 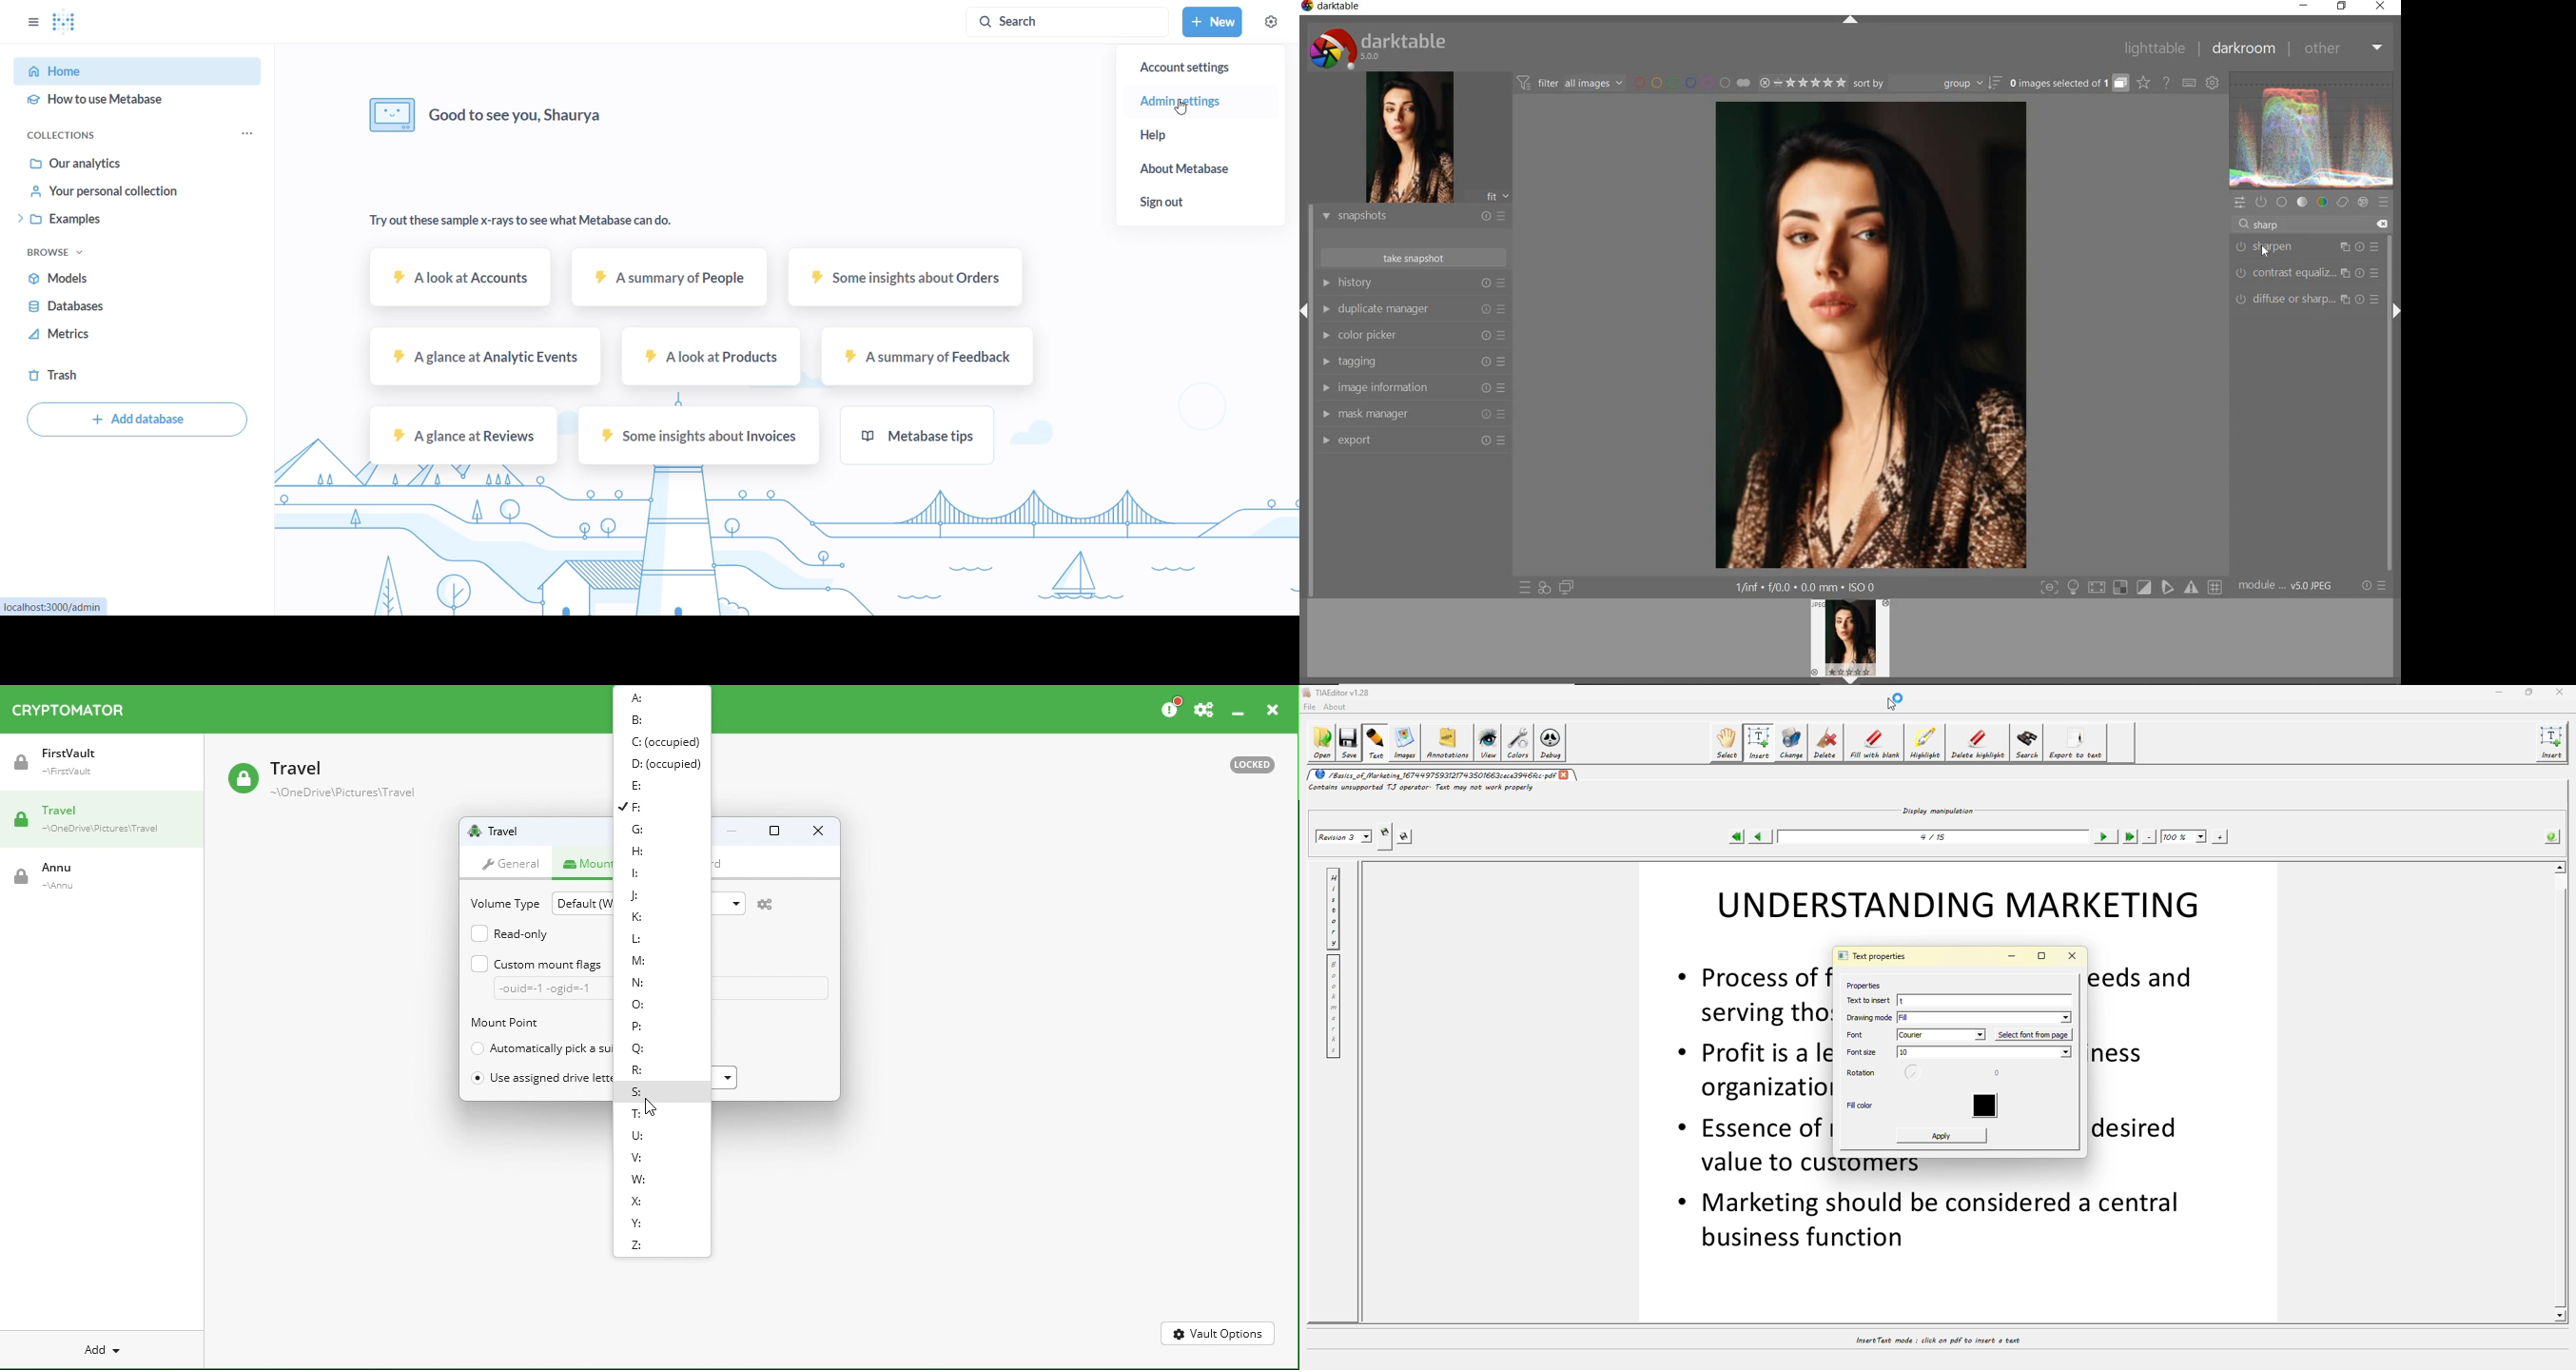 What do you see at coordinates (1275, 707) in the screenshot?
I see `close` at bounding box center [1275, 707].